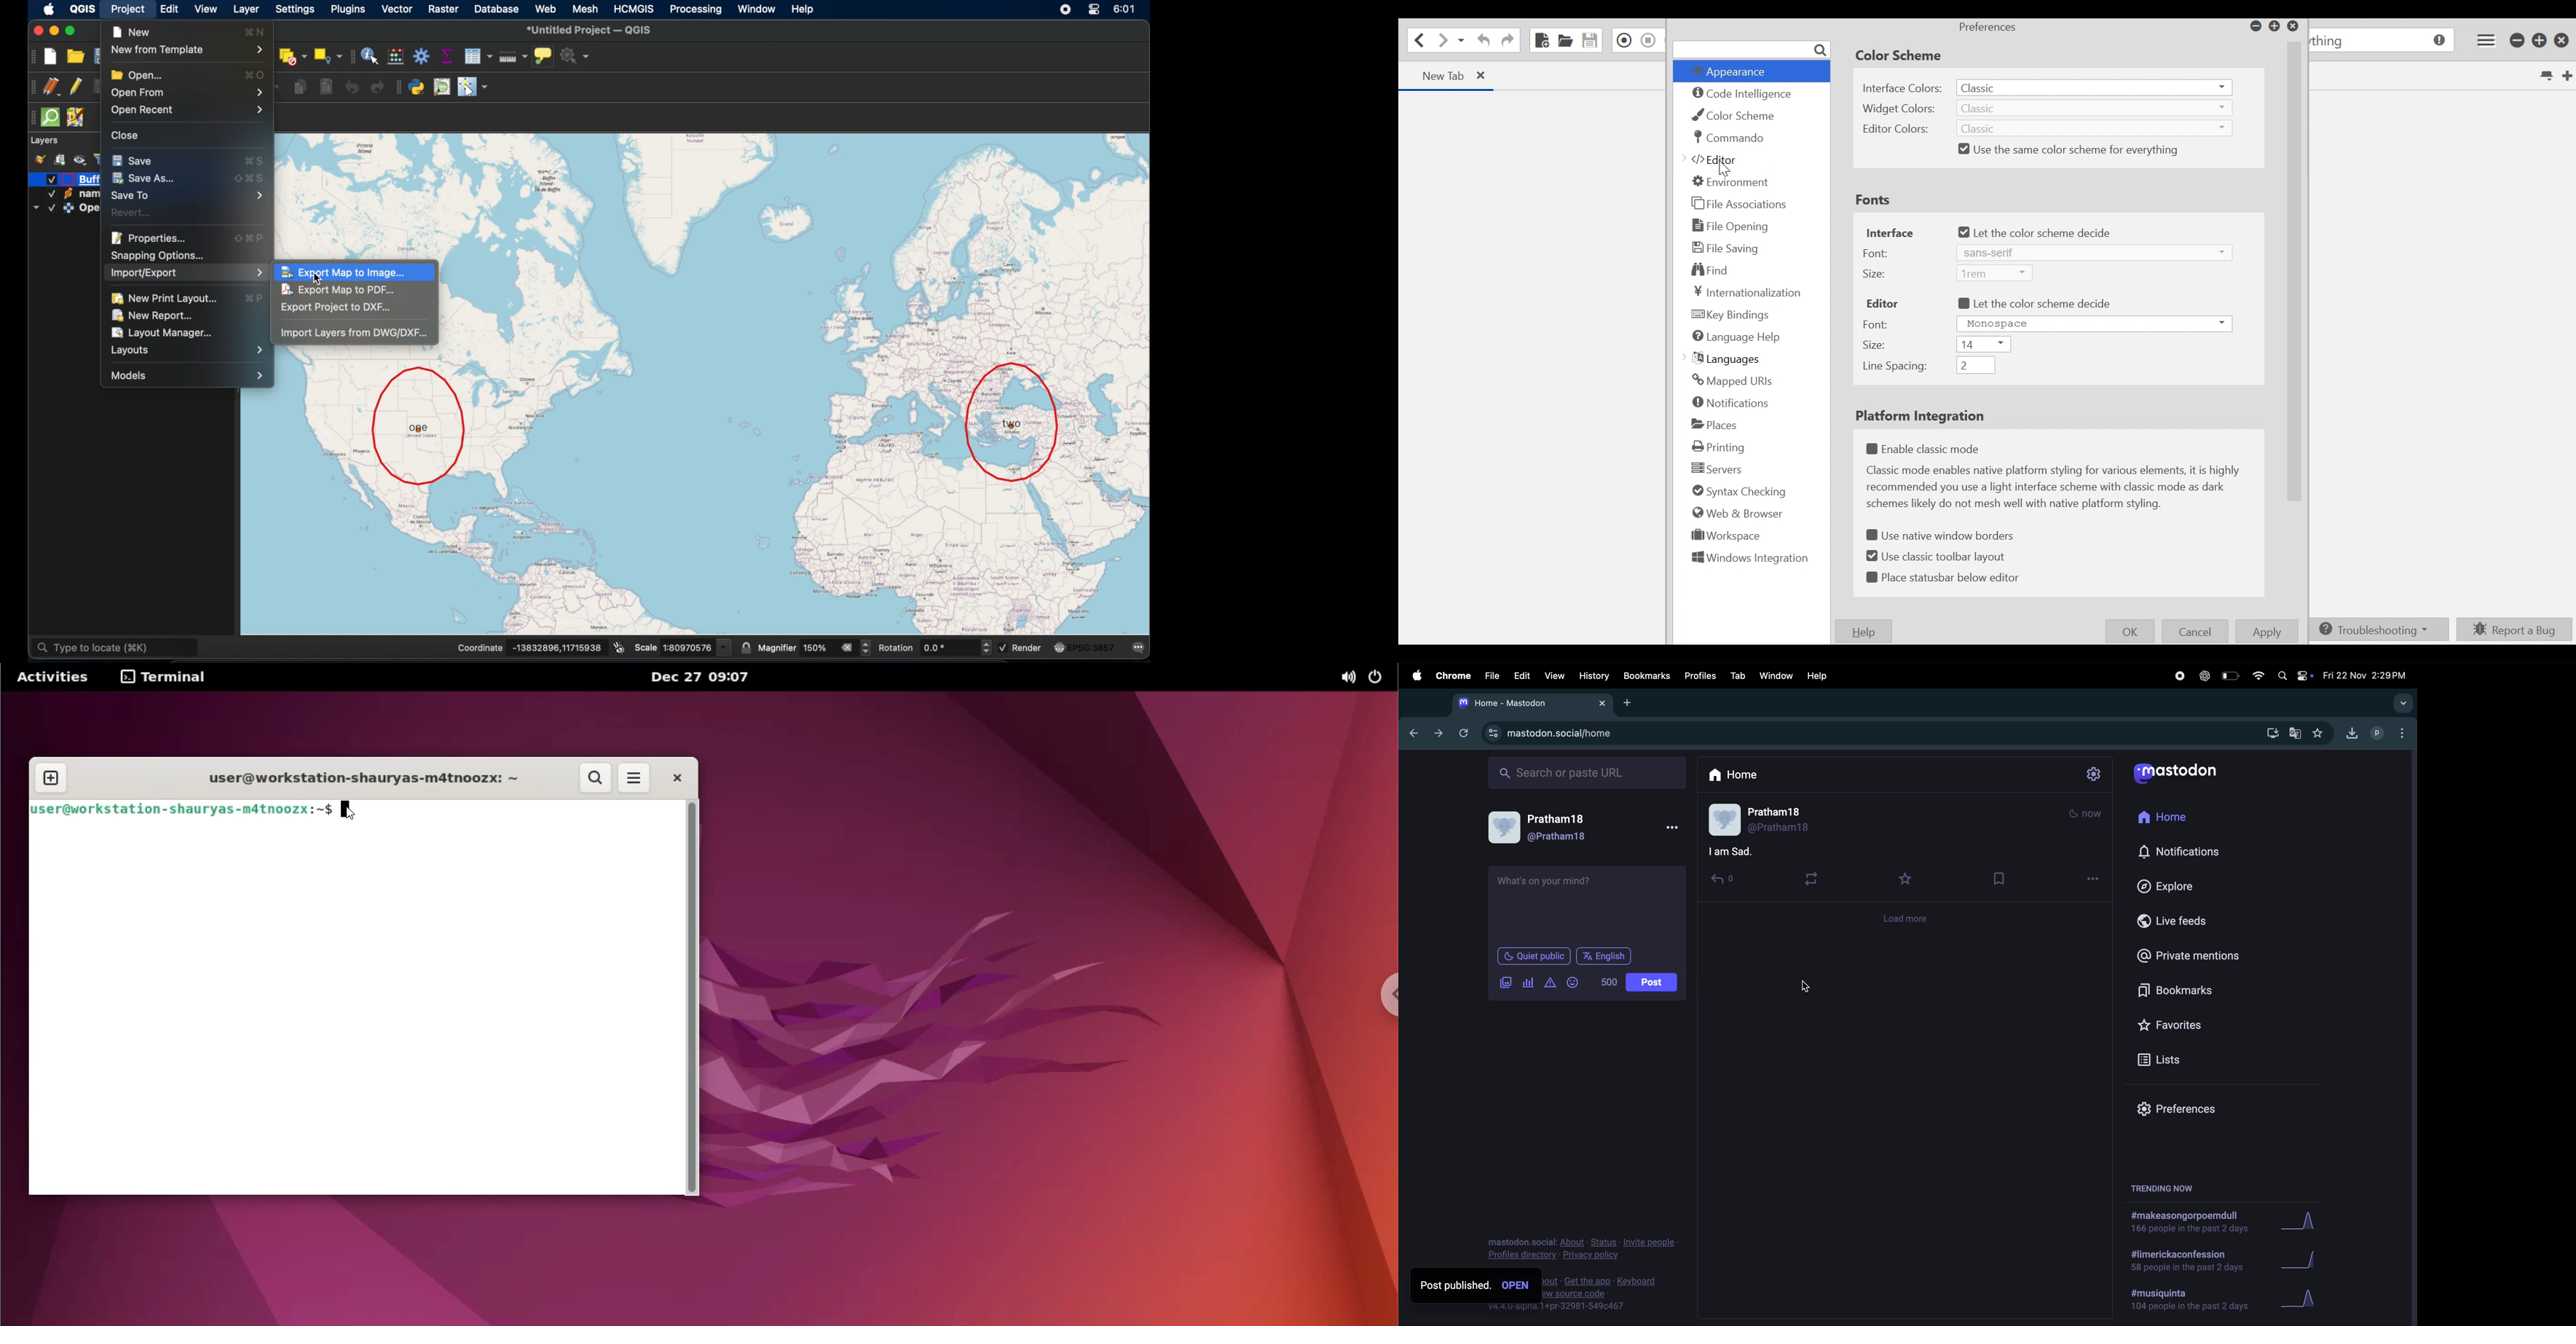  I want to click on toolbox, so click(423, 58).